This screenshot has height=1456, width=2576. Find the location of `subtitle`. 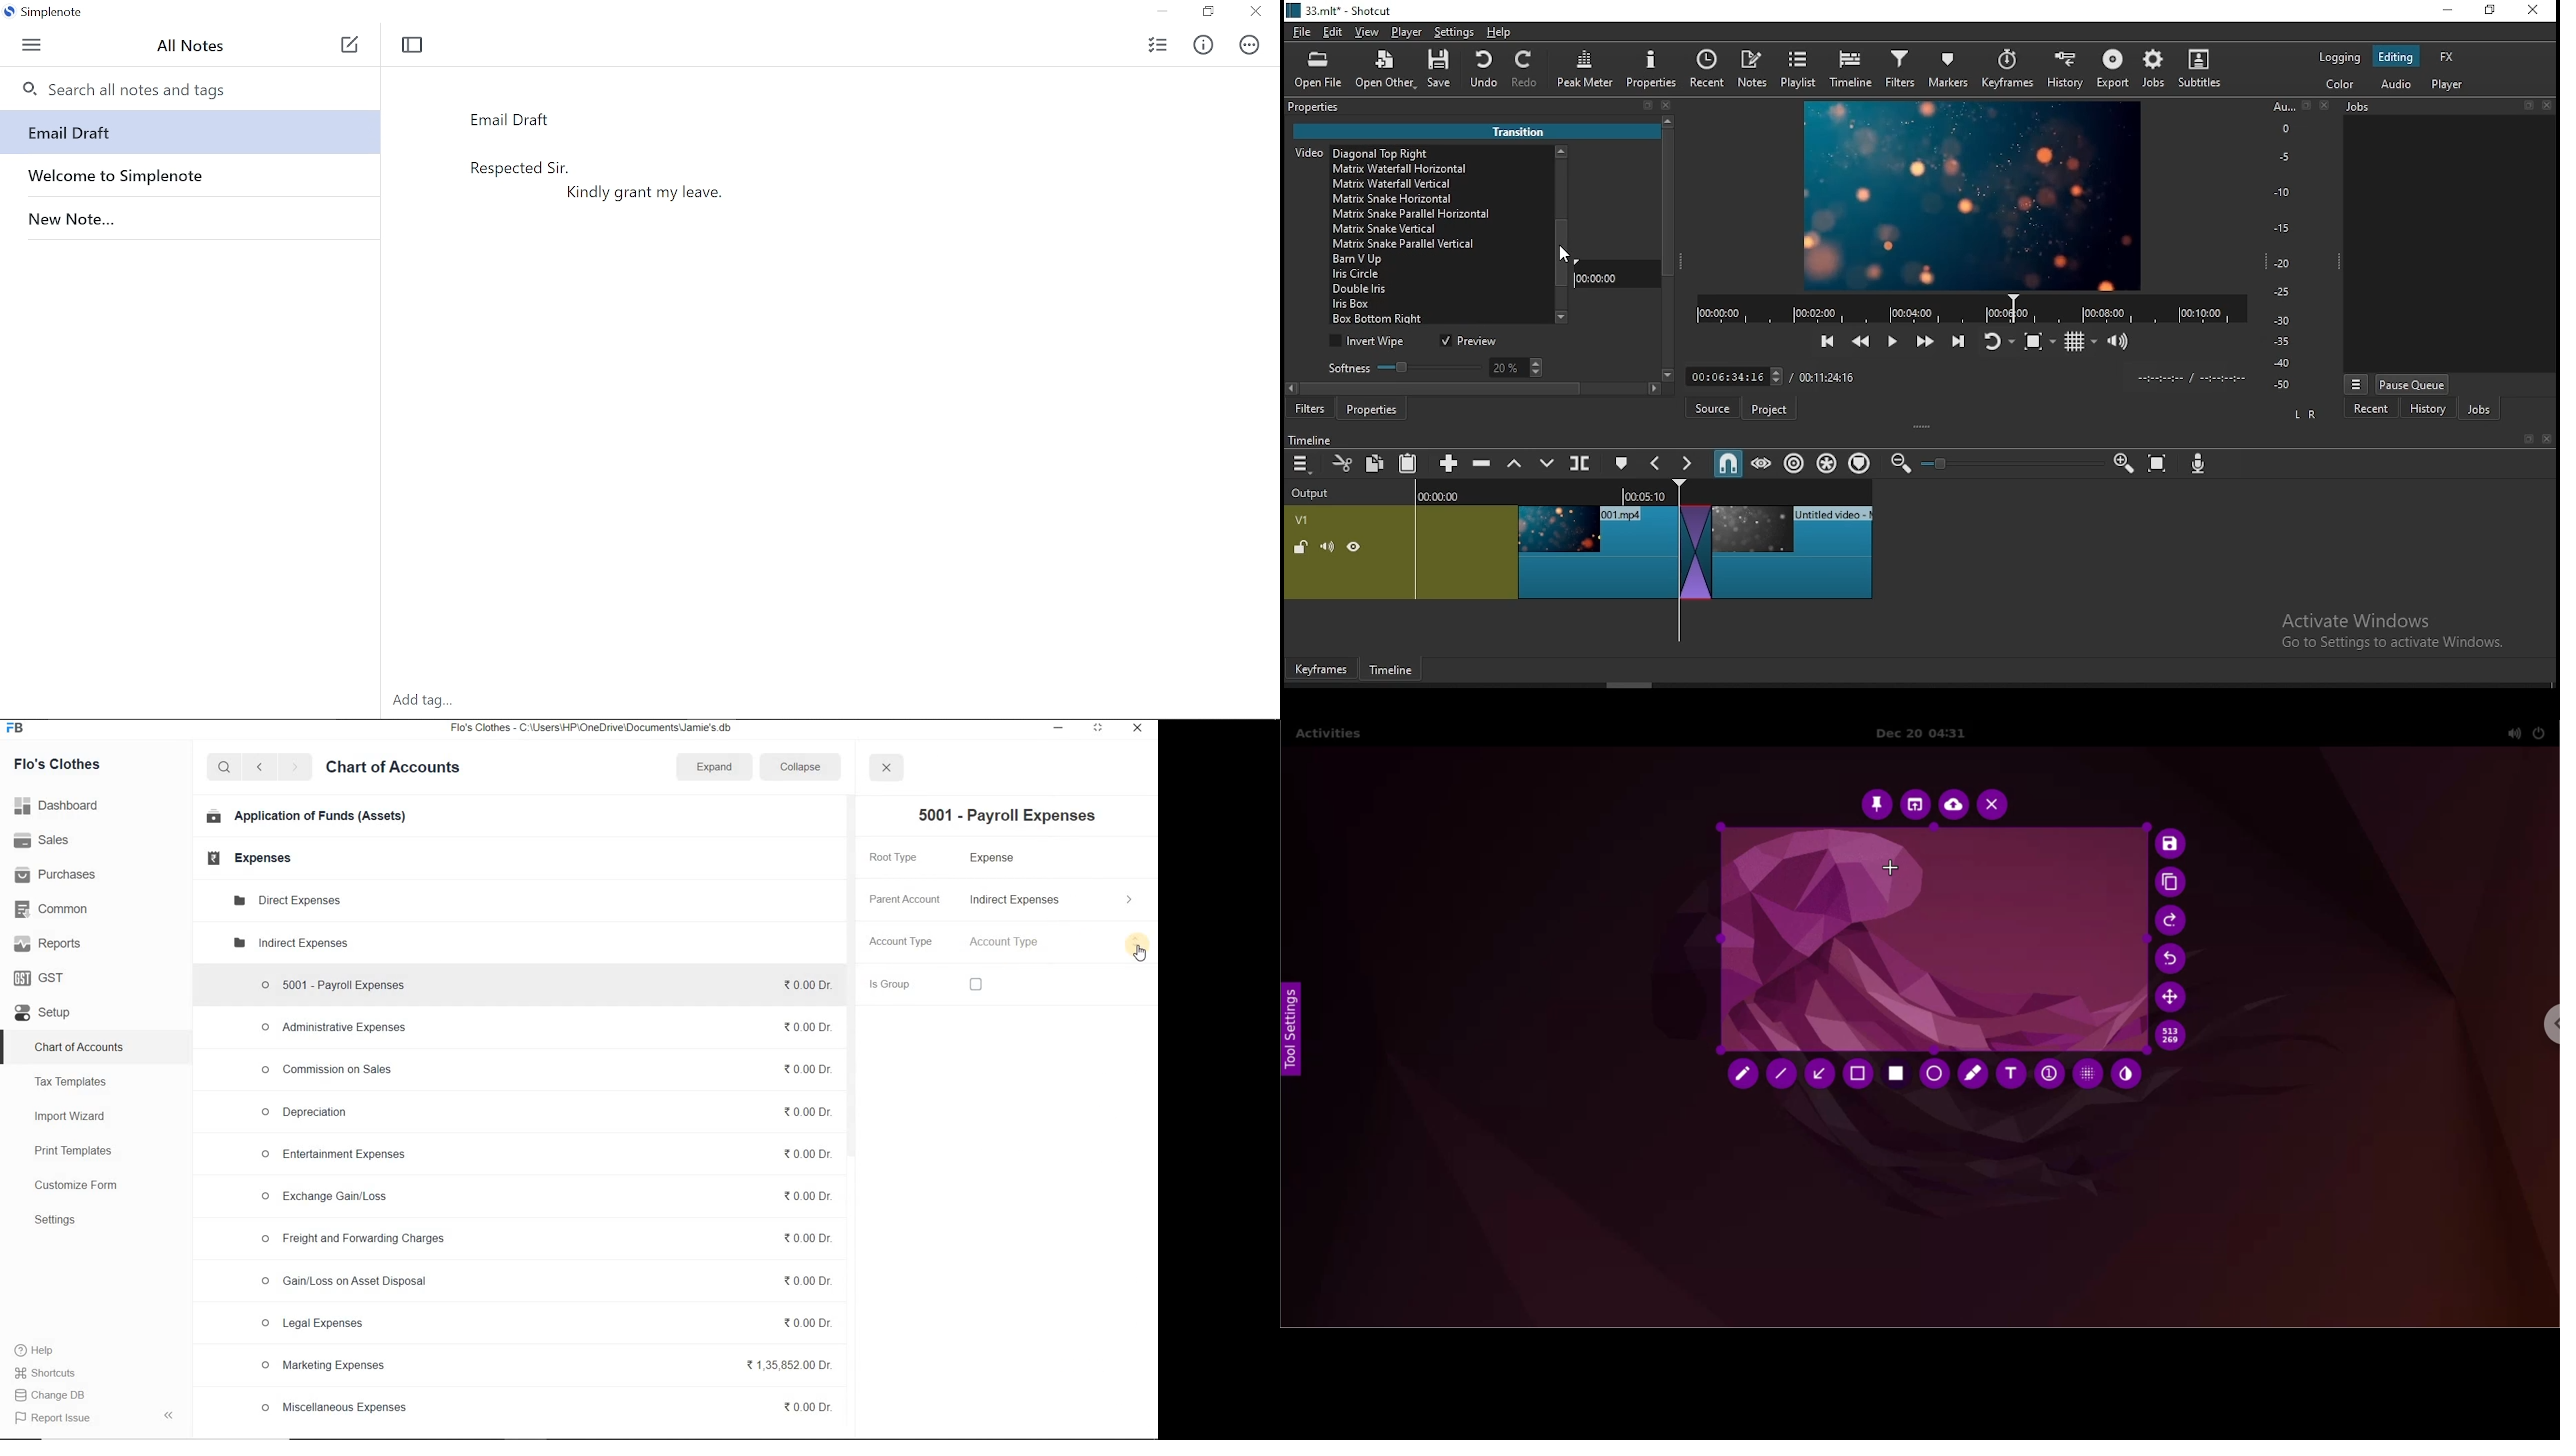

subtitle is located at coordinates (2197, 68).